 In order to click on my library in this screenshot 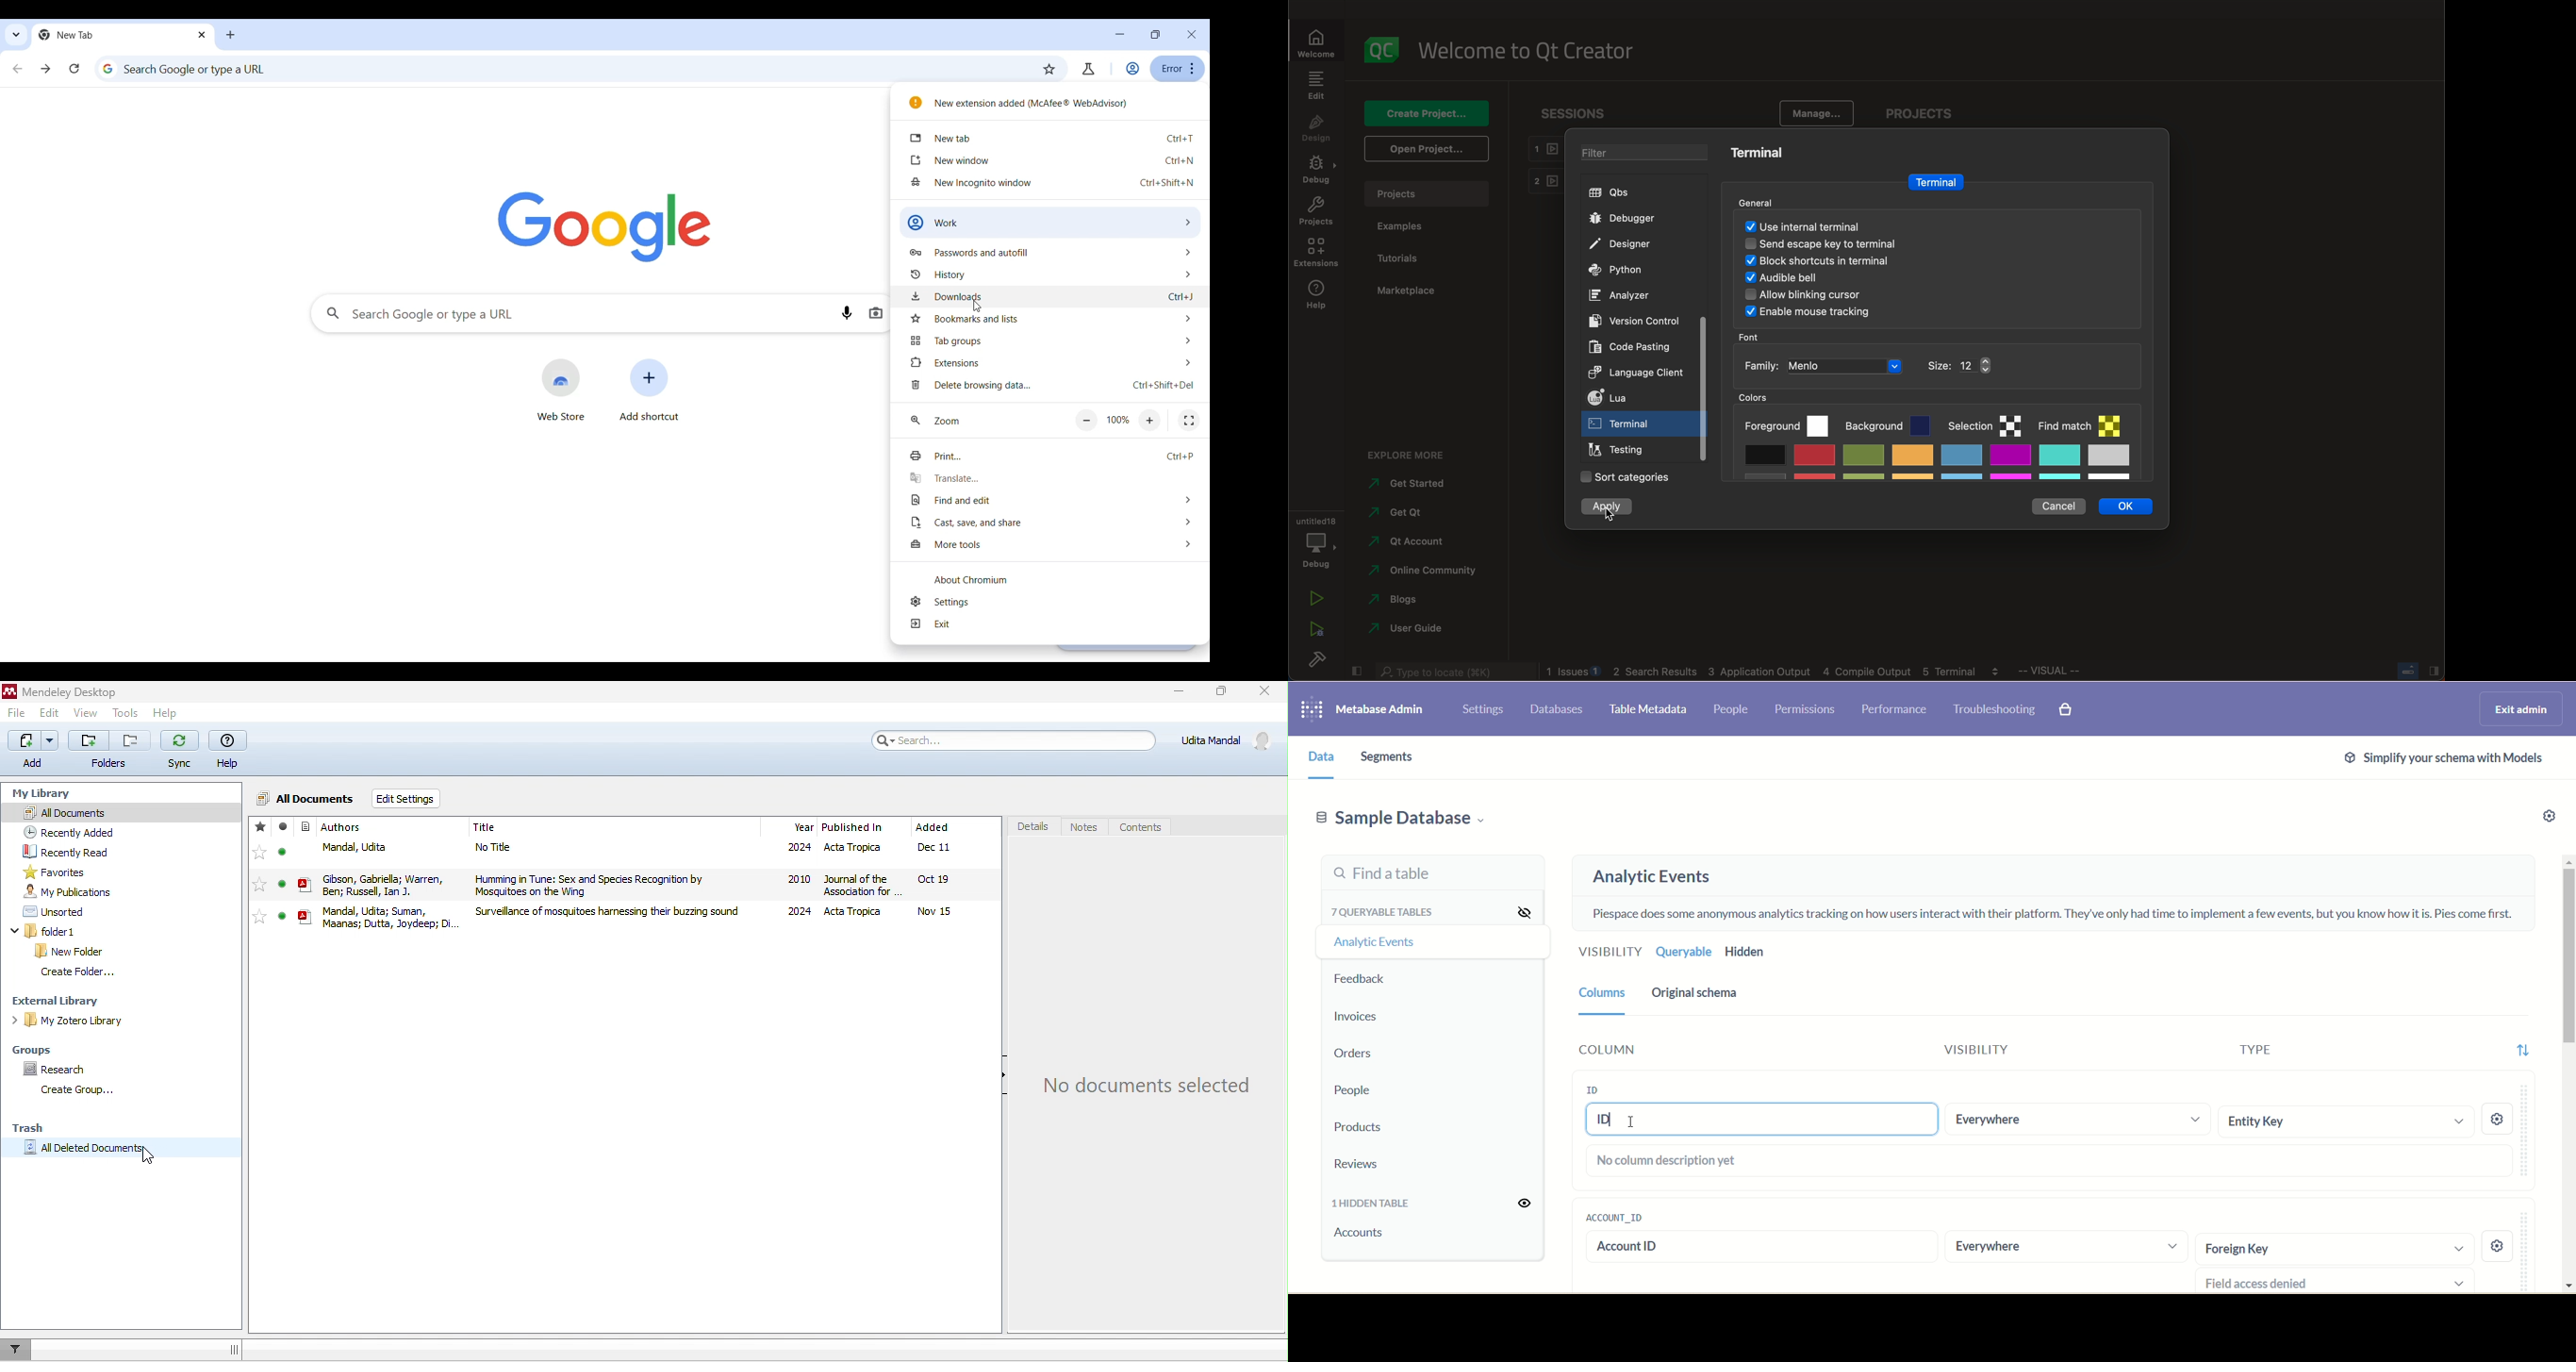, I will do `click(45, 795)`.